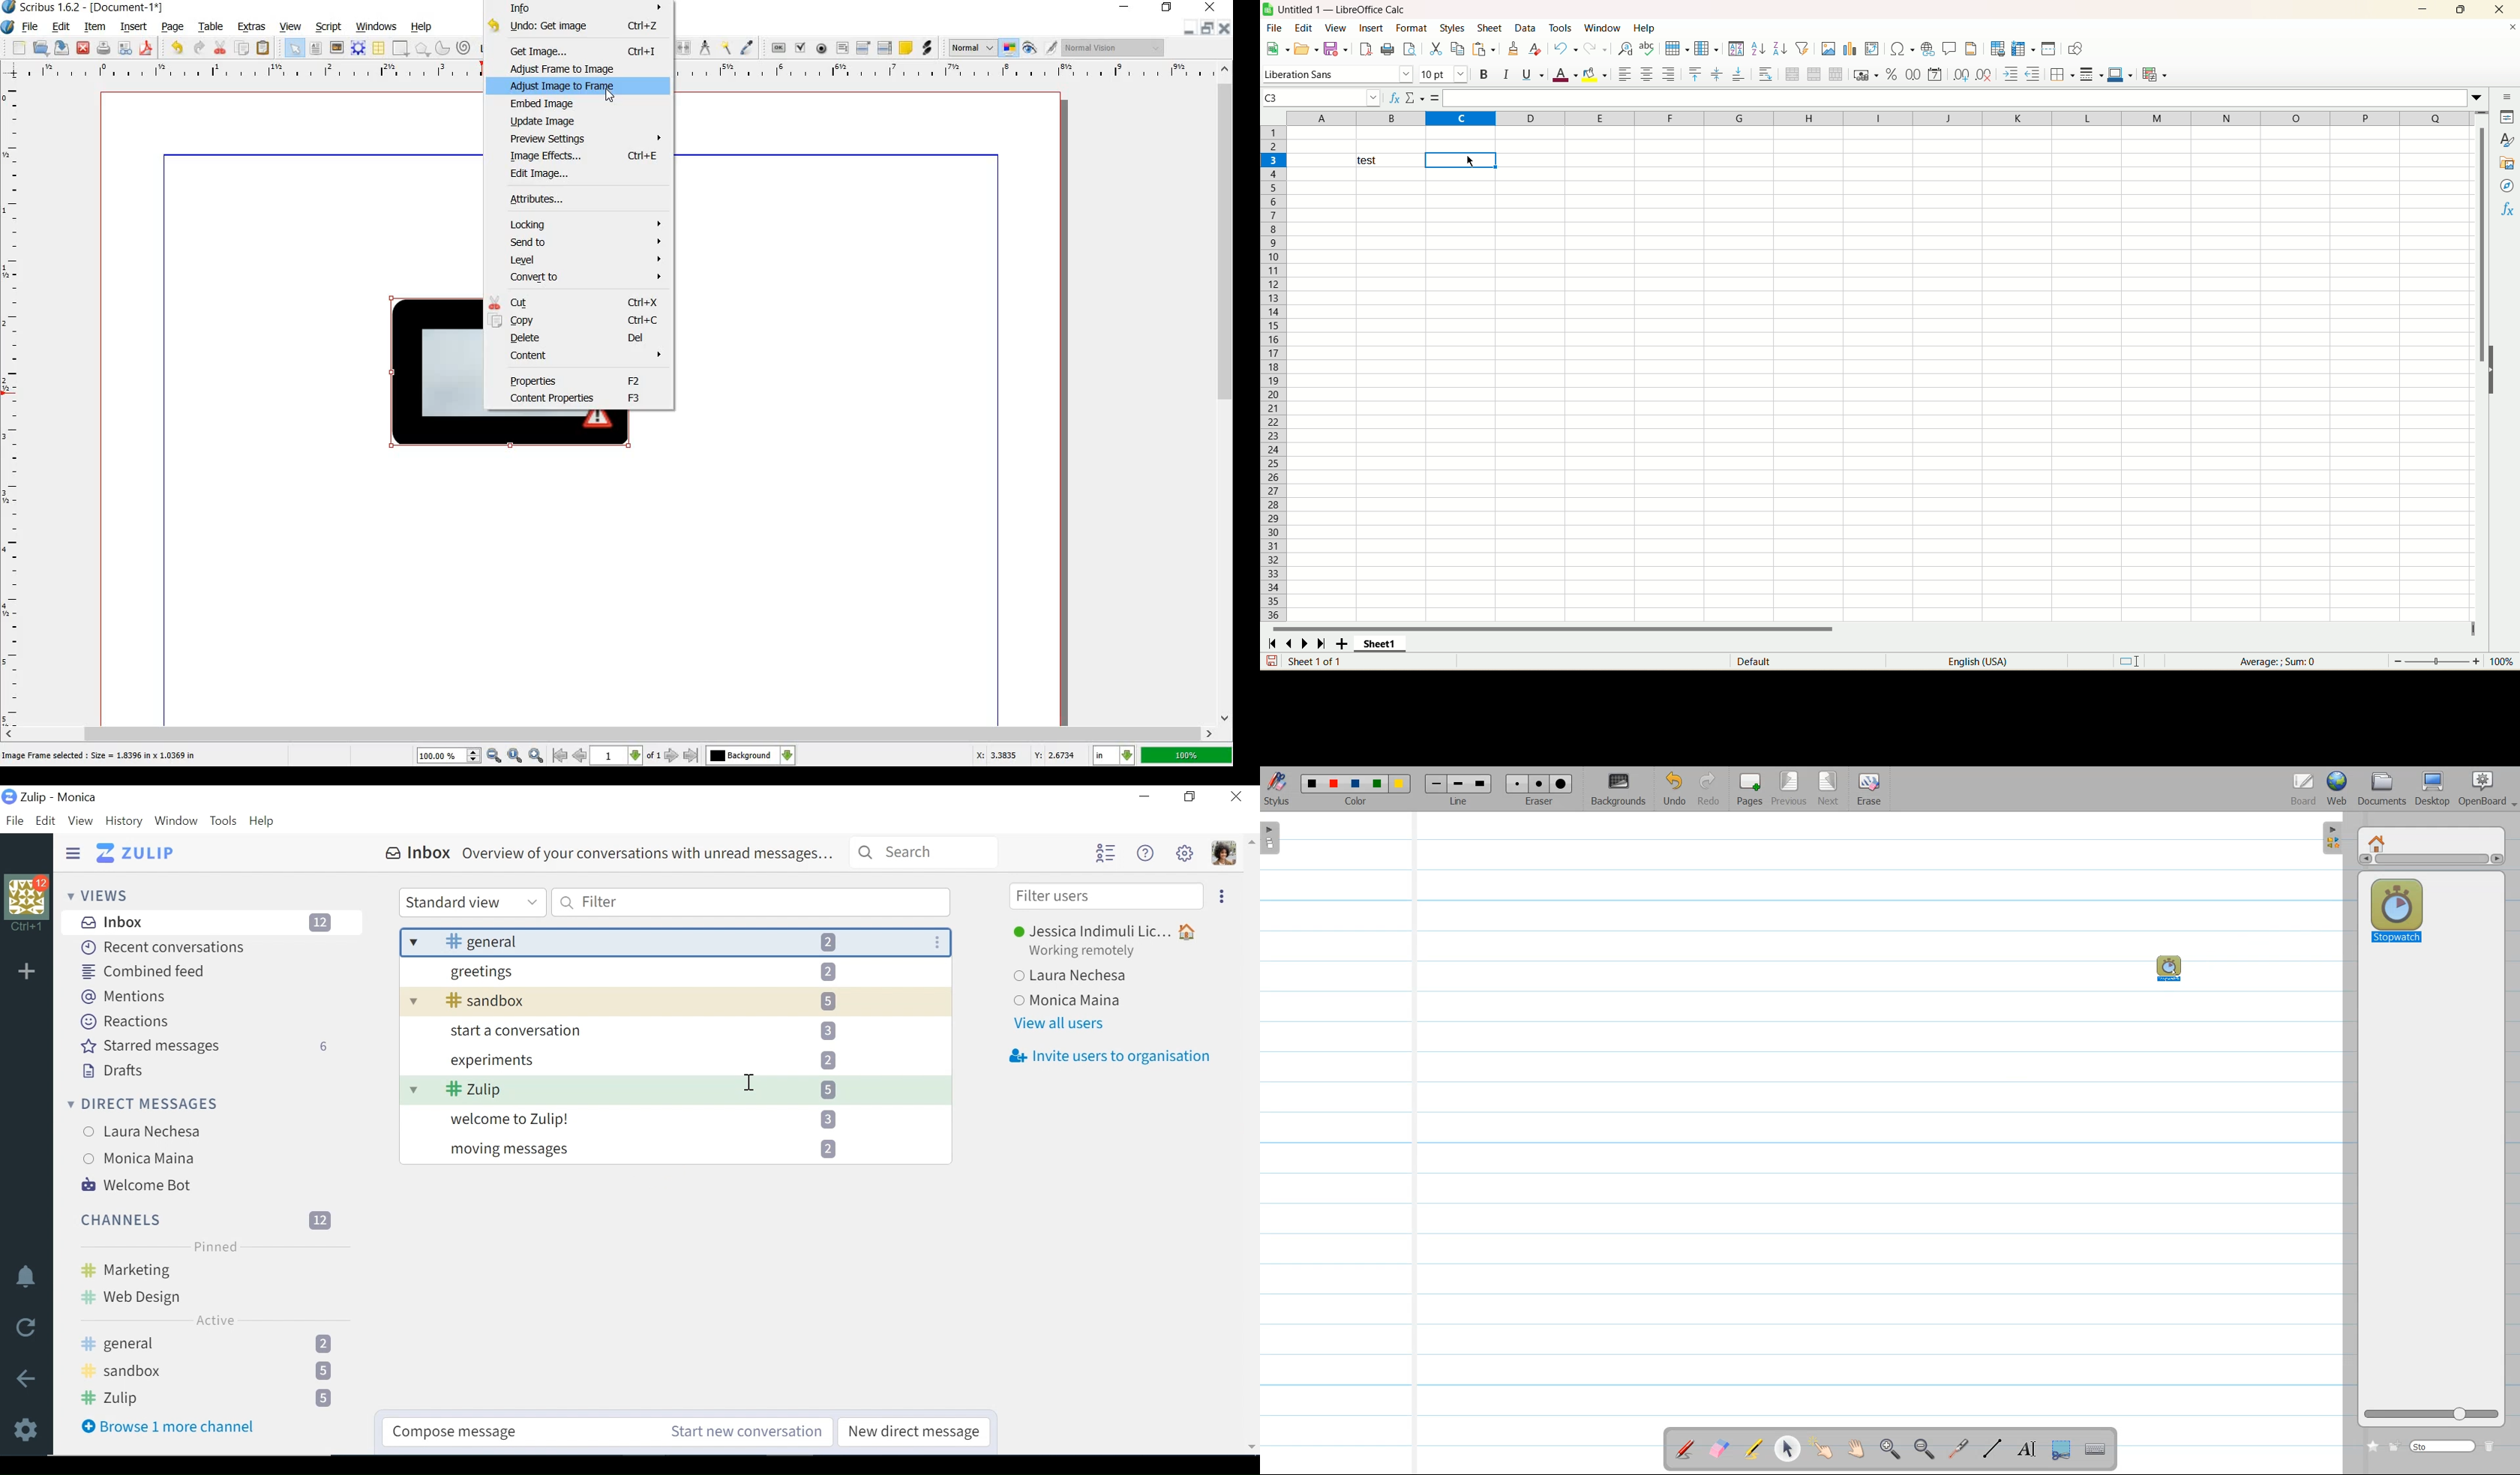 The height and width of the screenshot is (1484, 2520). Describe the element at coordinates (578, 302) in the screenshot. I see `cut` at that location.